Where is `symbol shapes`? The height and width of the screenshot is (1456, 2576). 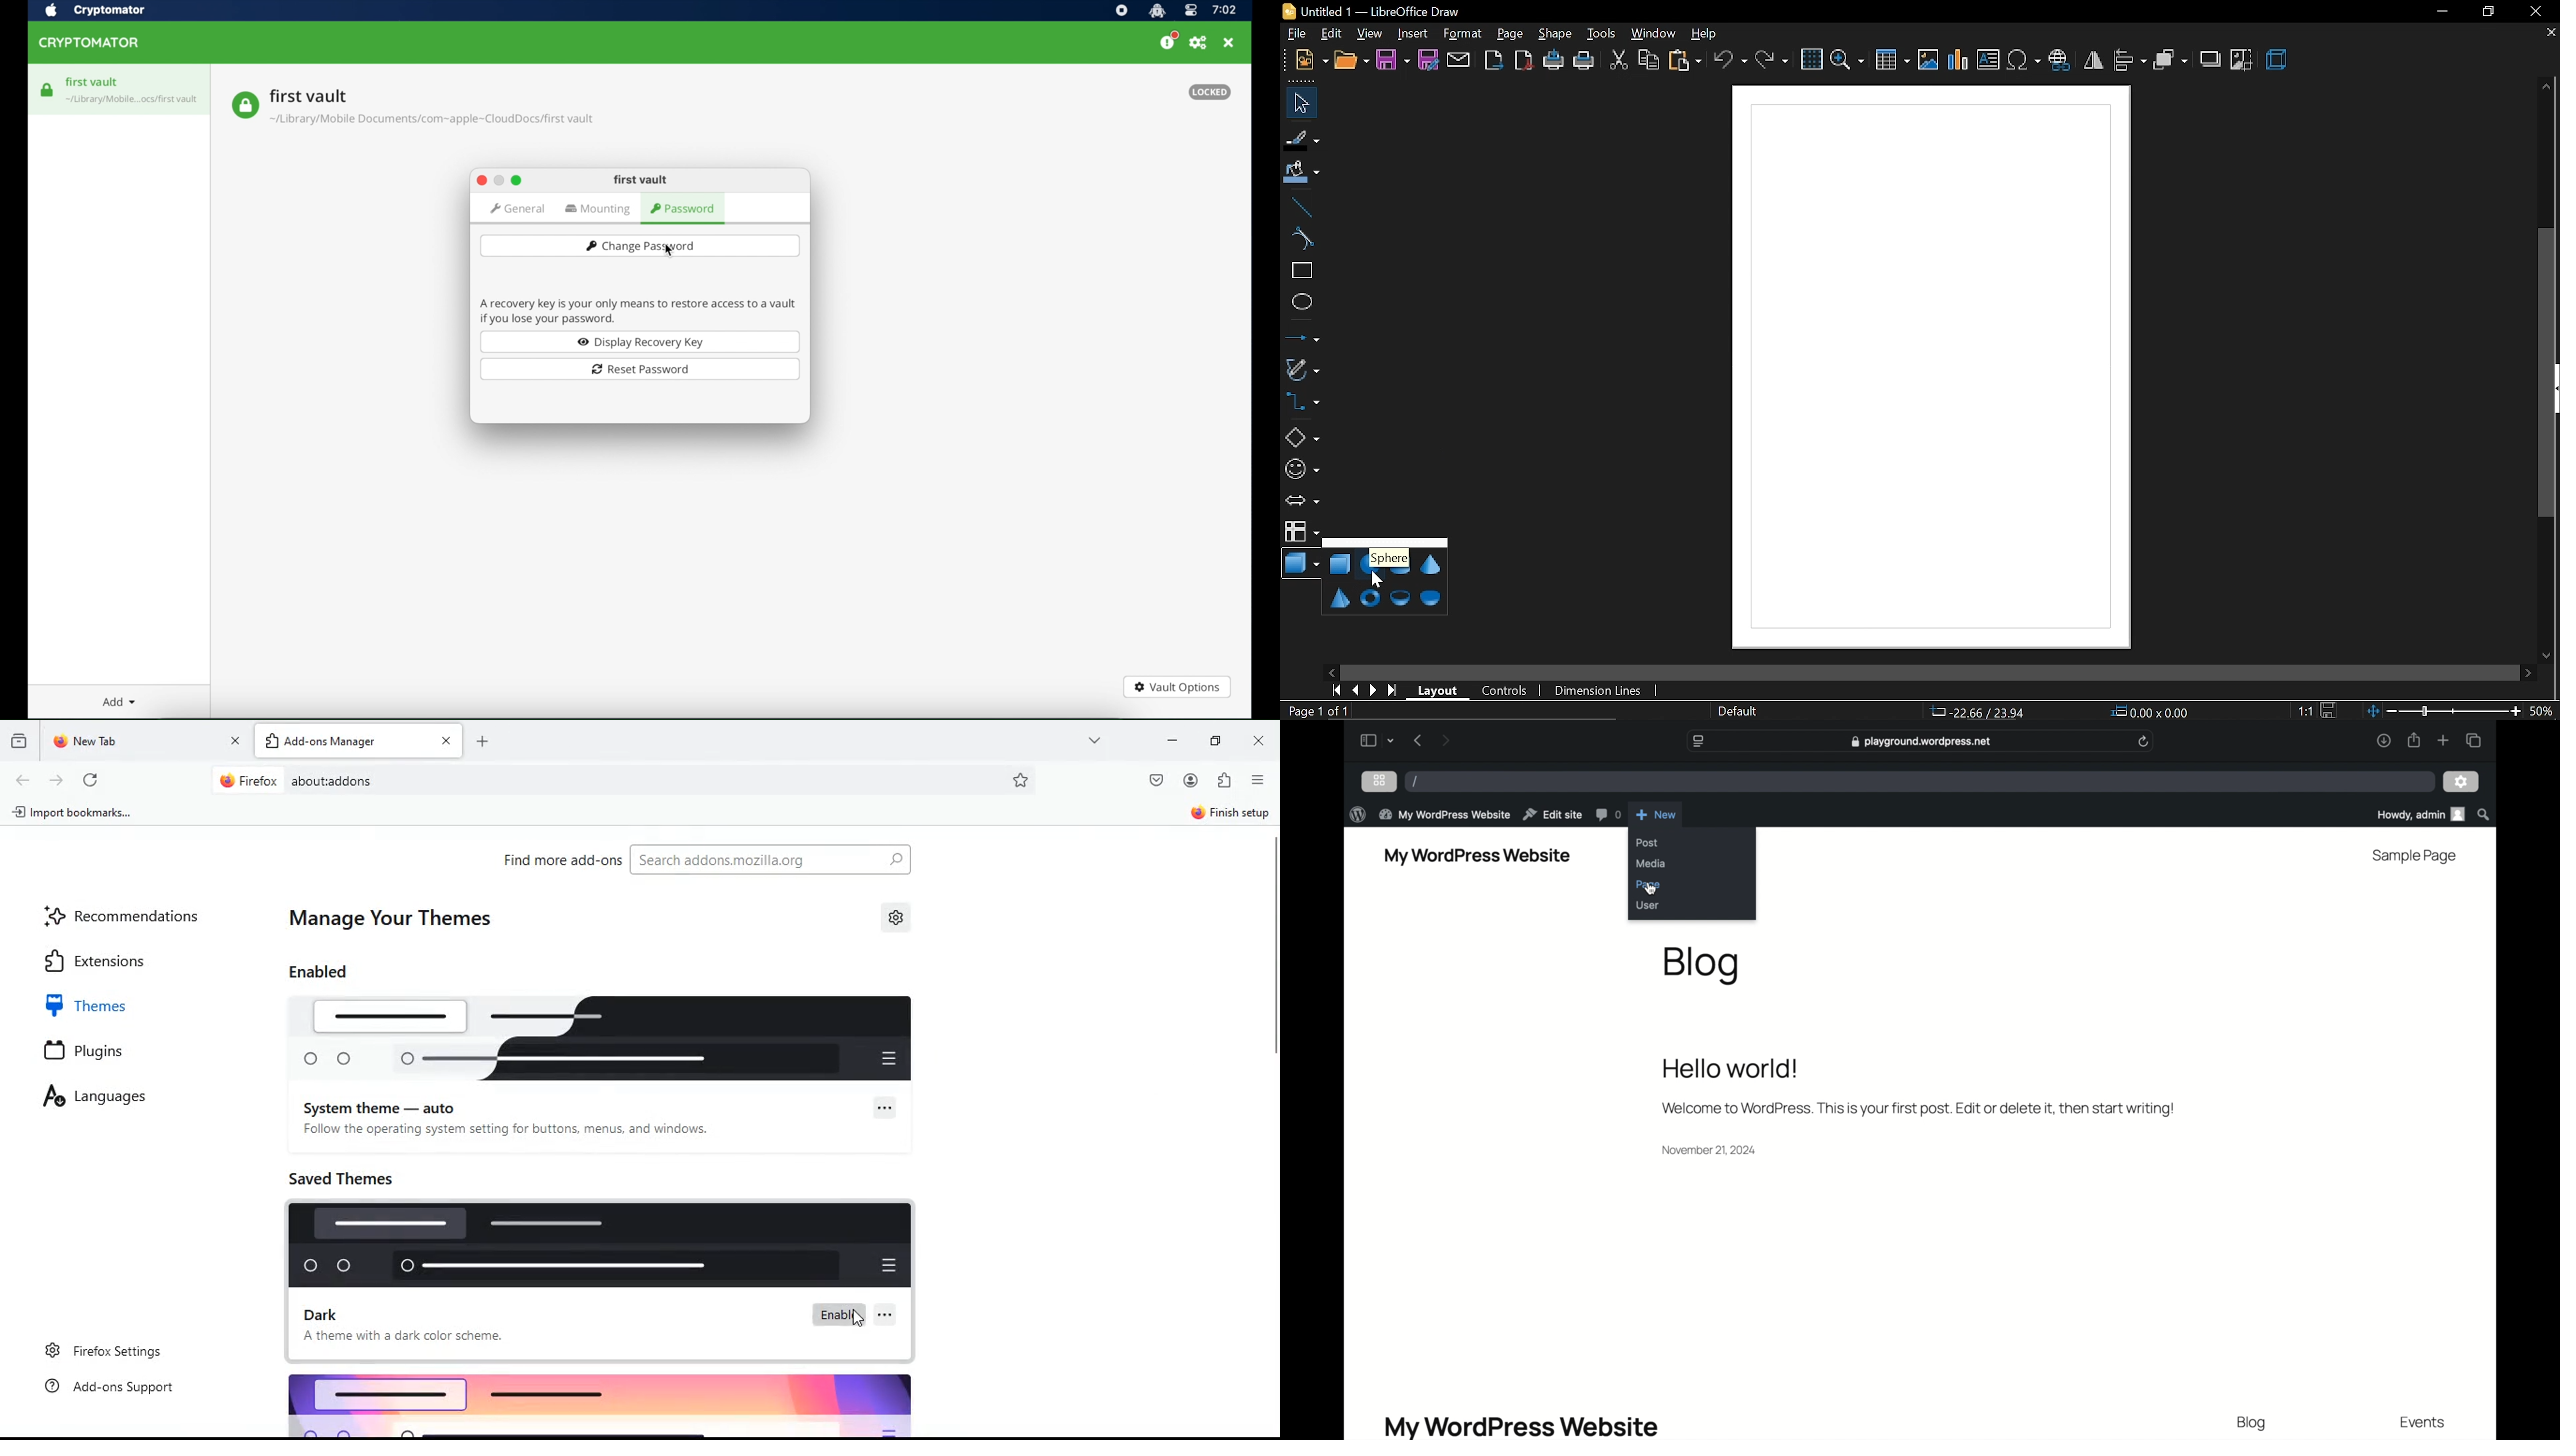 symbol shapes is located at coordinates (1301, 469).